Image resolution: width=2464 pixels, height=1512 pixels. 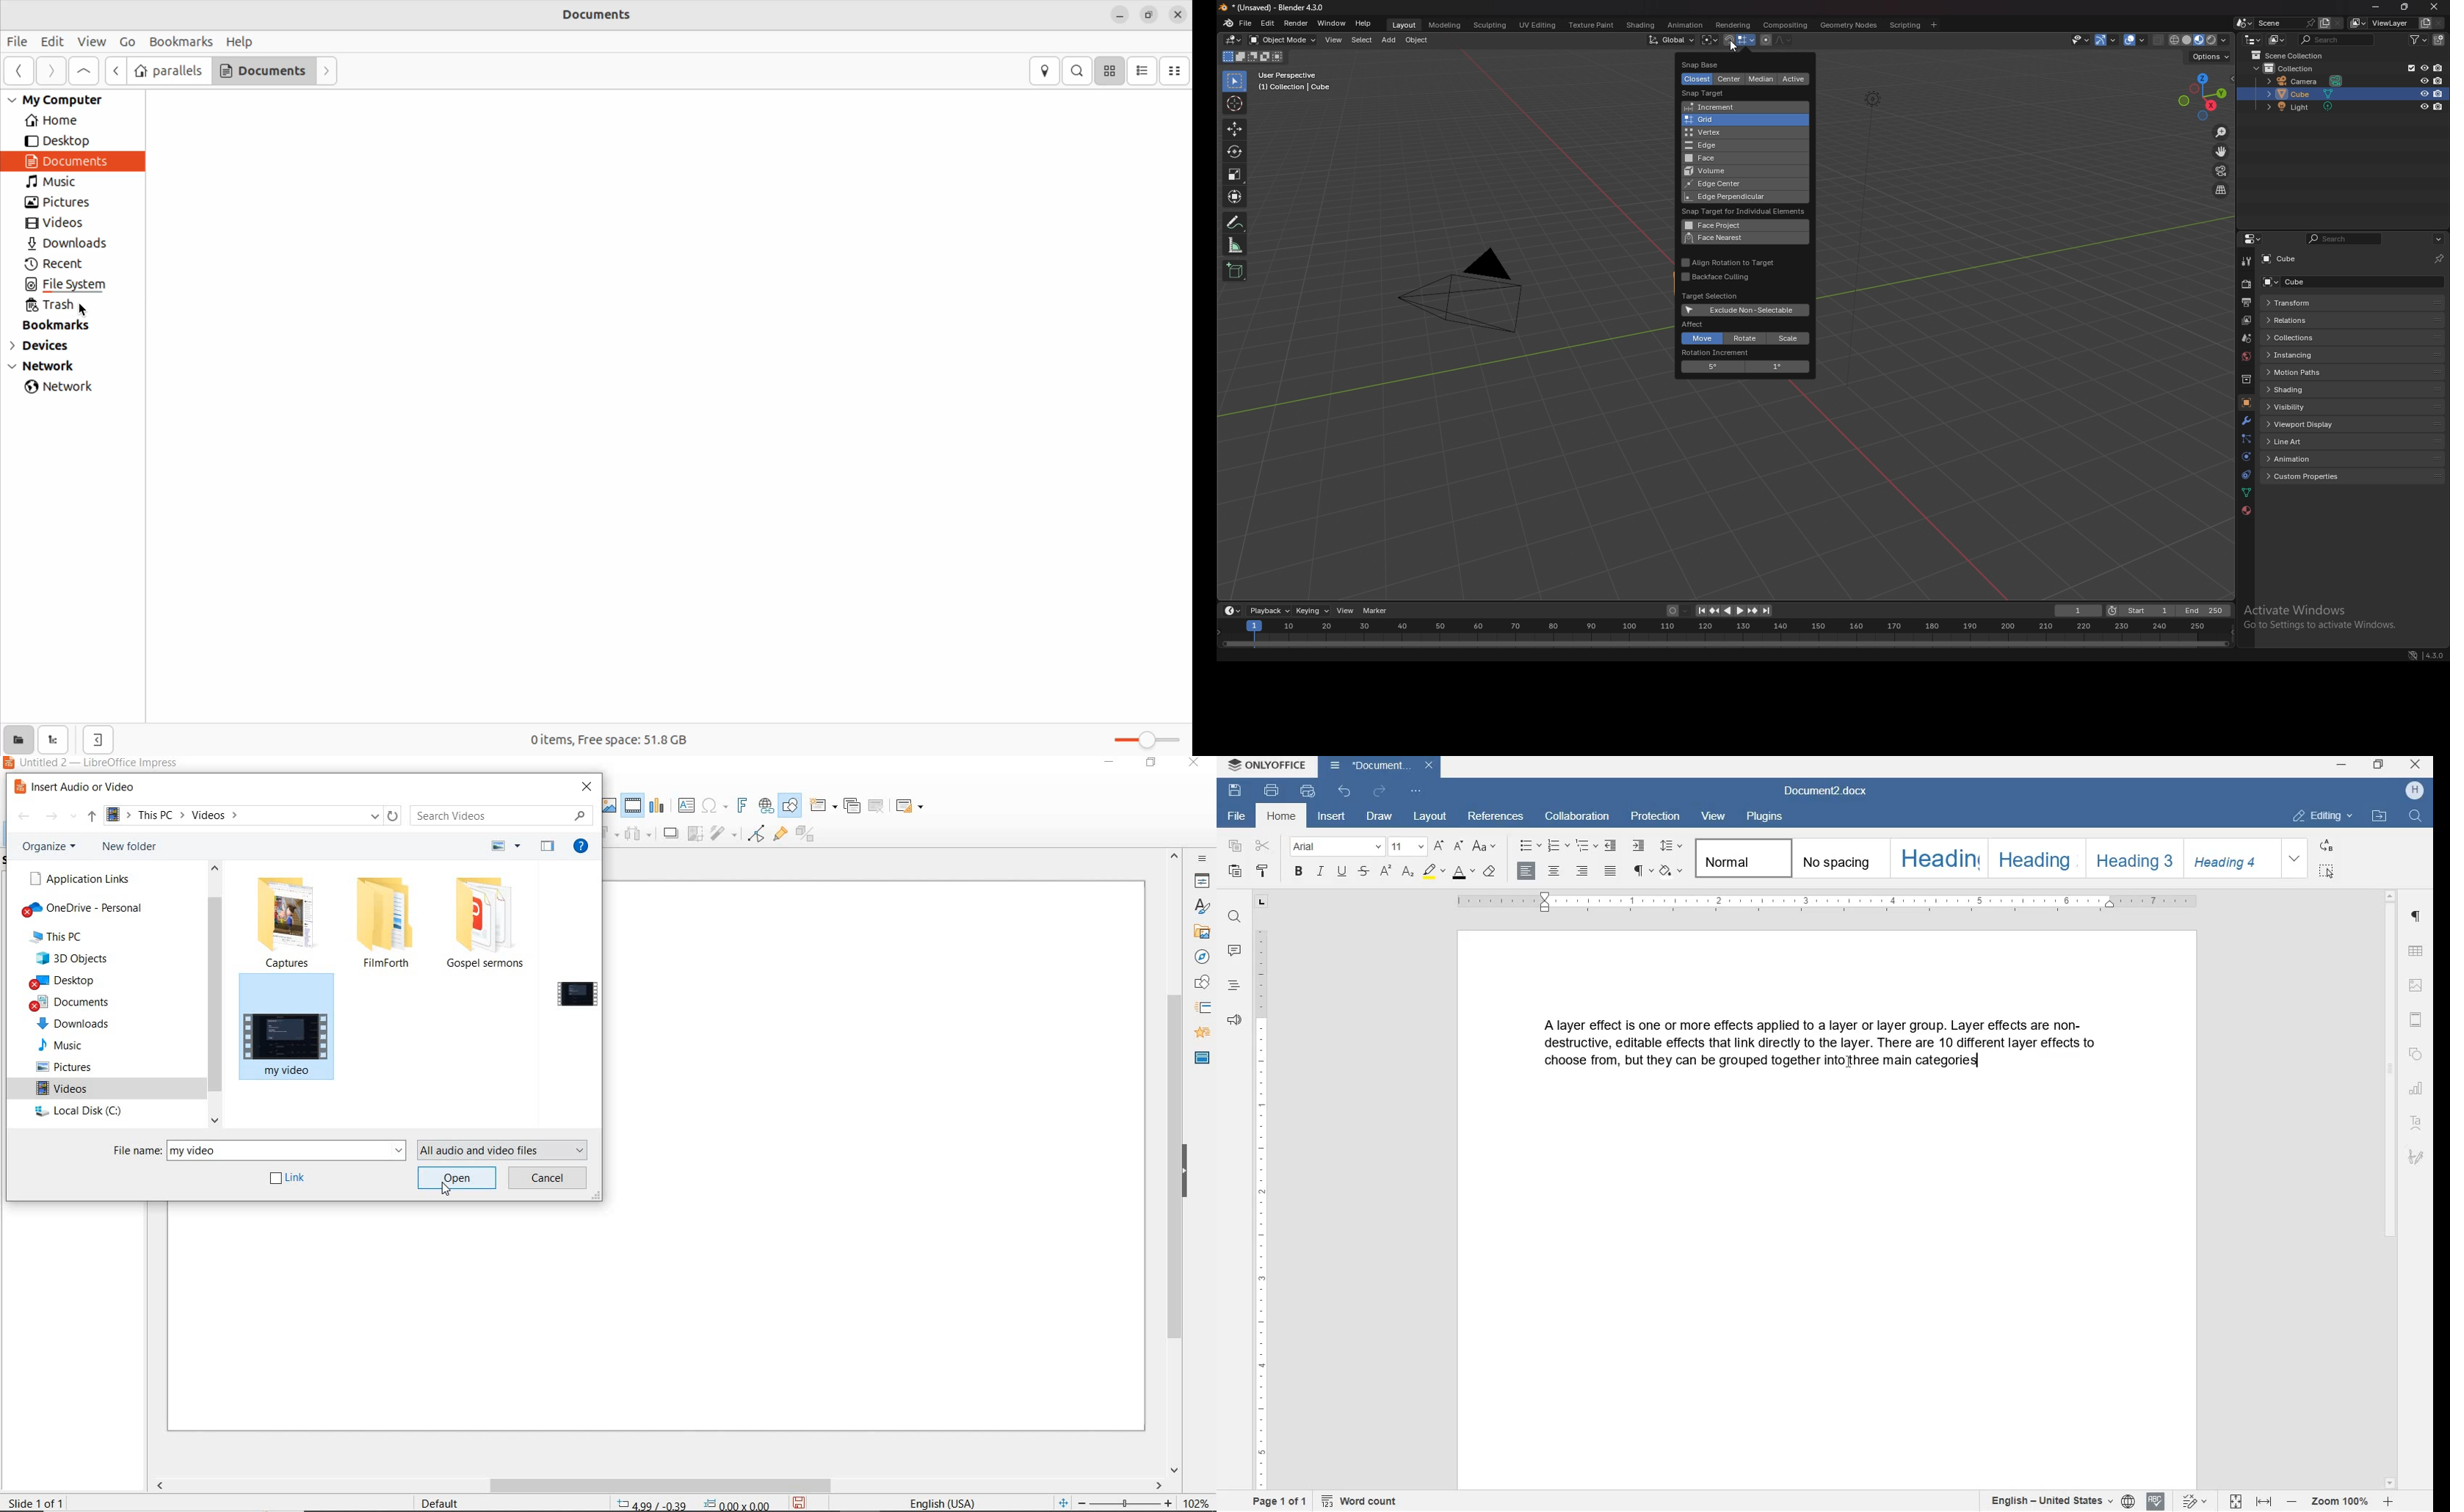 I want to click on find, so click(x=2415, y=816).